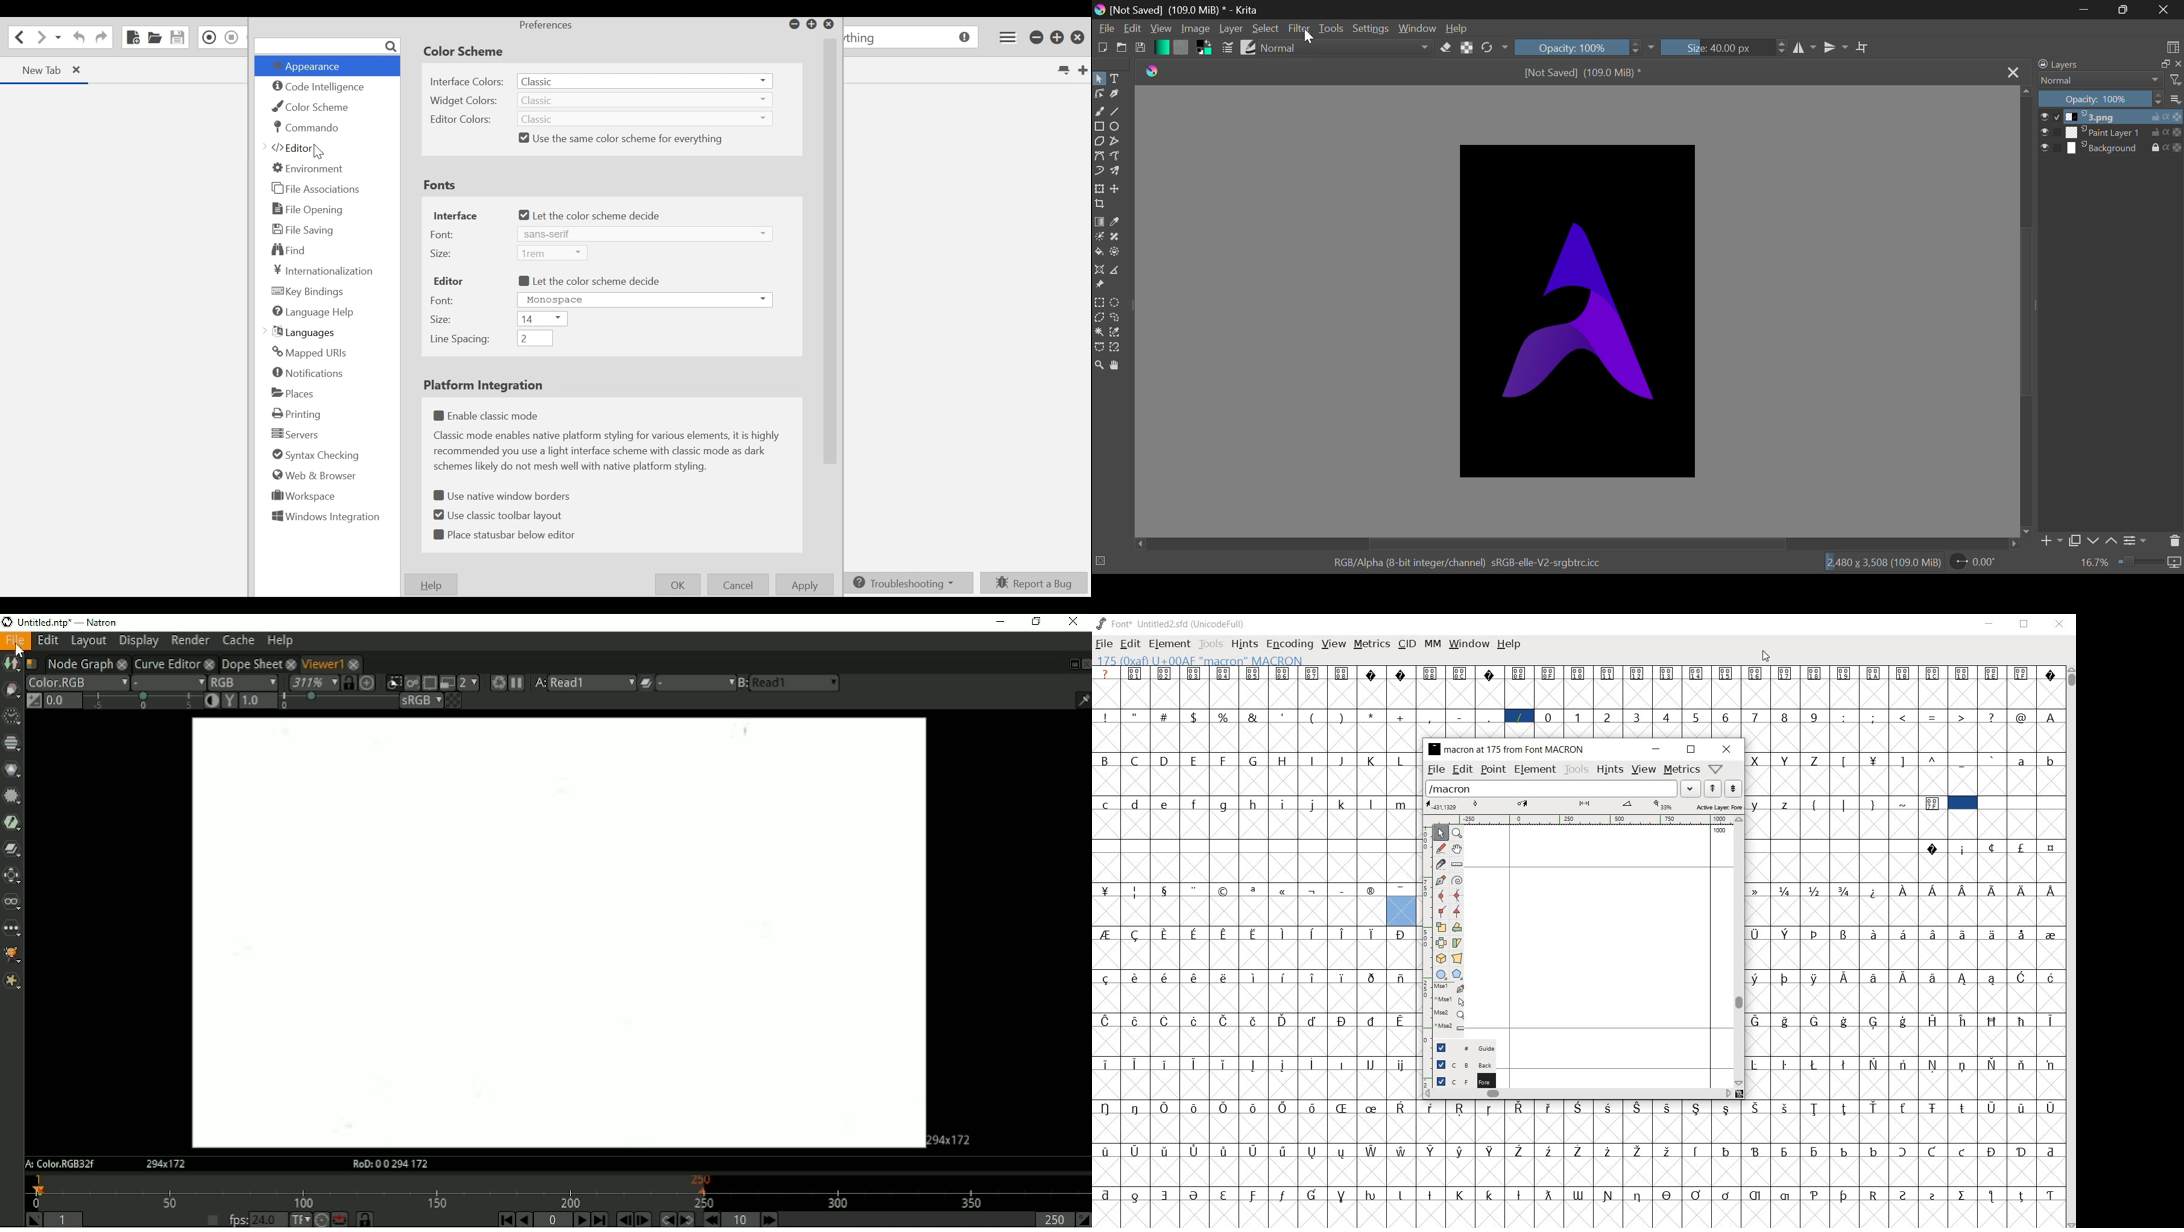 Image resolution: width=2184 pixels, height=1232 pixels. What do you see at coordinates (1782, 49) in the screenshot?
I see `increase or decrease Brush Size` at bounding box center [1782, 49].